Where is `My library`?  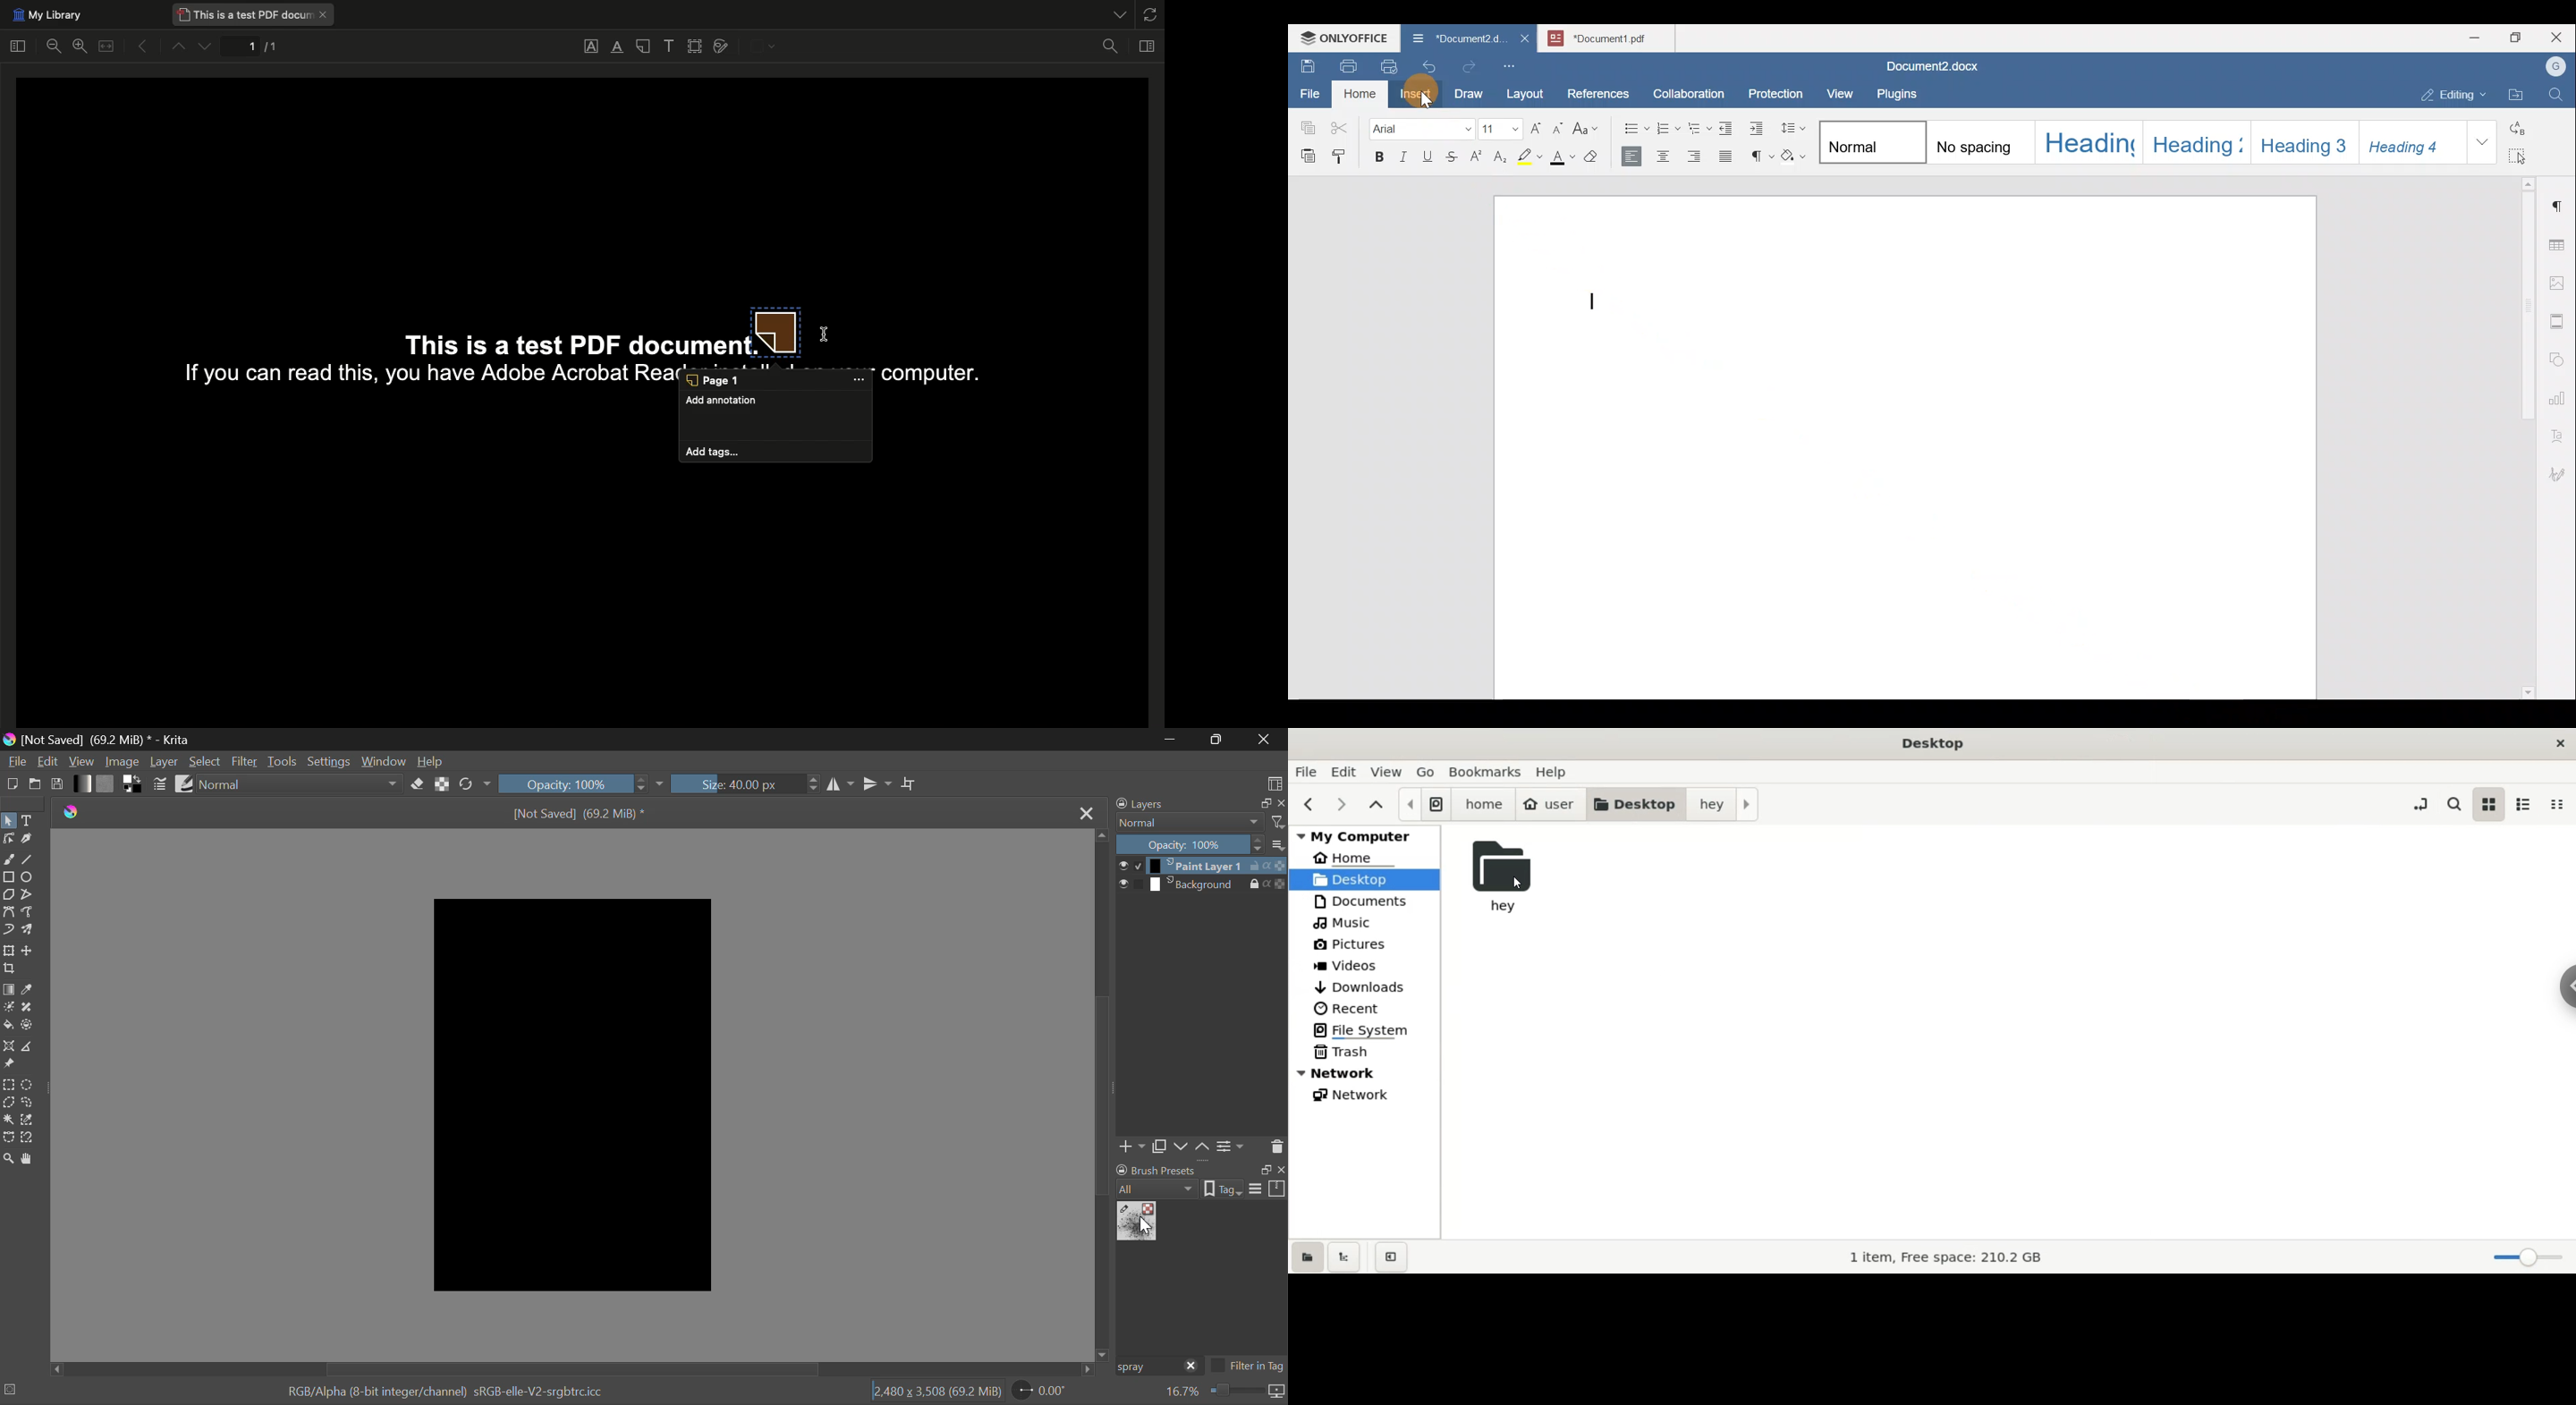
My library is located at coordinates (45, 15).